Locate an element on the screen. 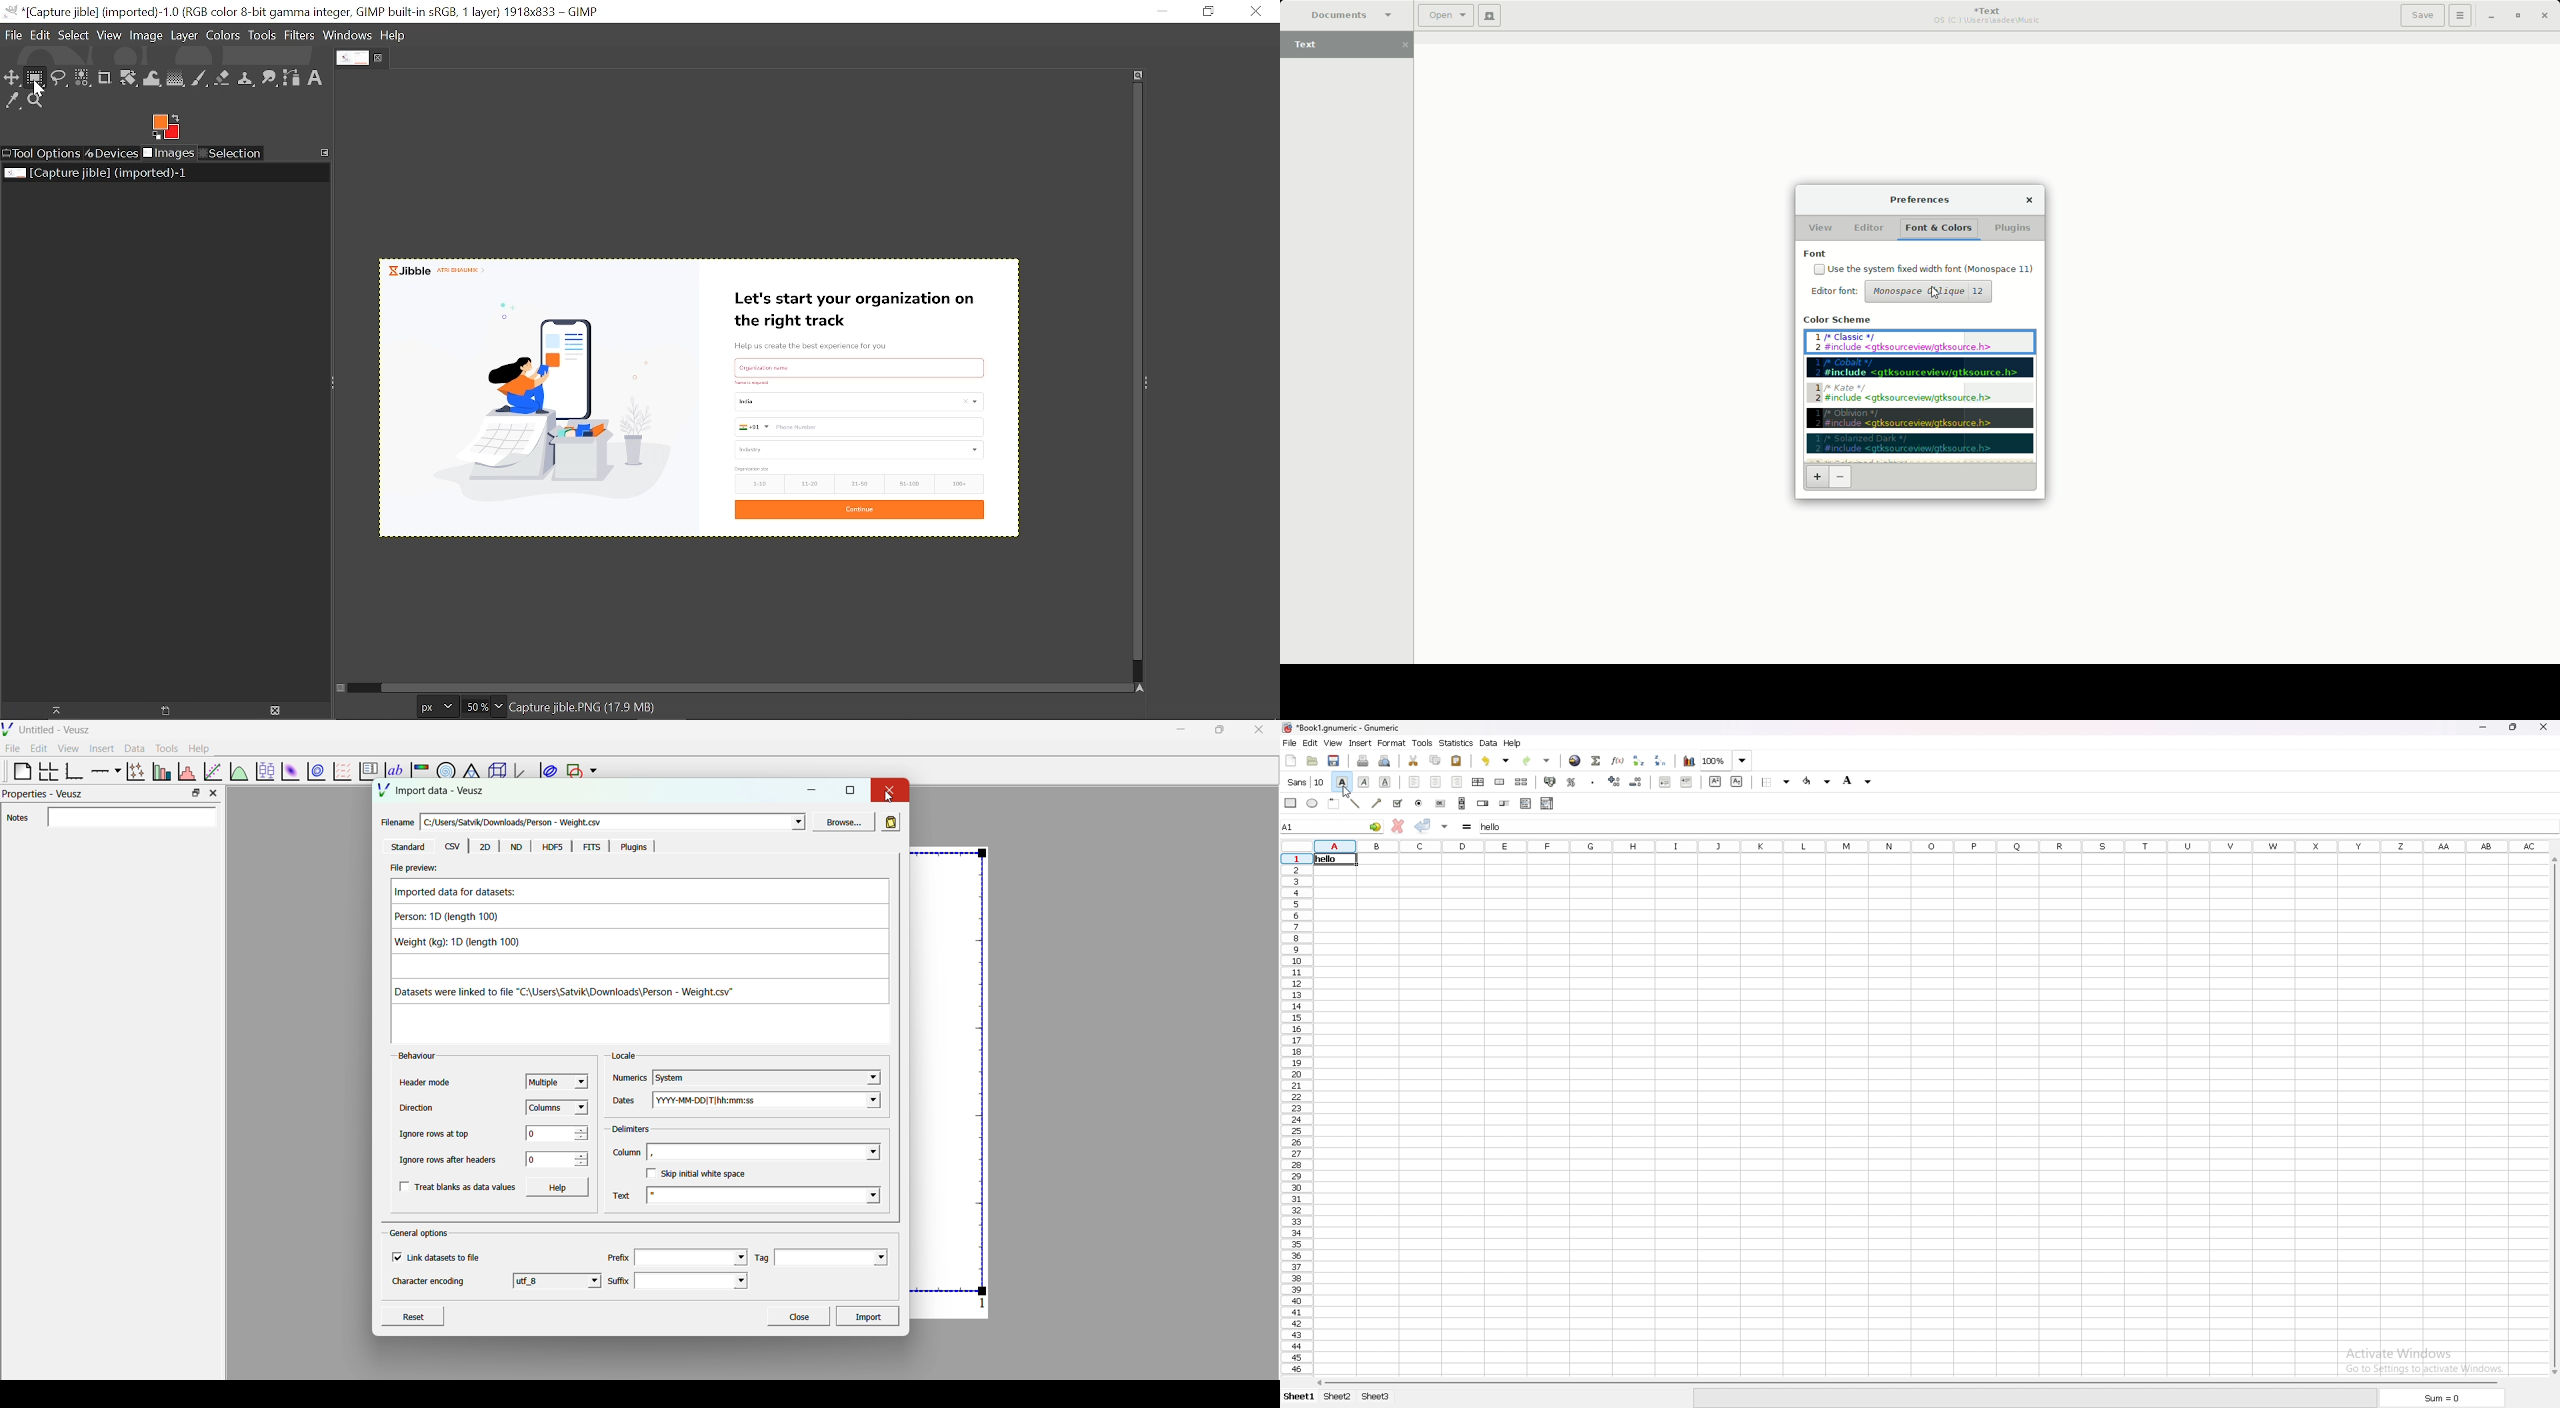 The height and width of the screenshot is (1428, 2576). list is located at coordinates (1526, 803).